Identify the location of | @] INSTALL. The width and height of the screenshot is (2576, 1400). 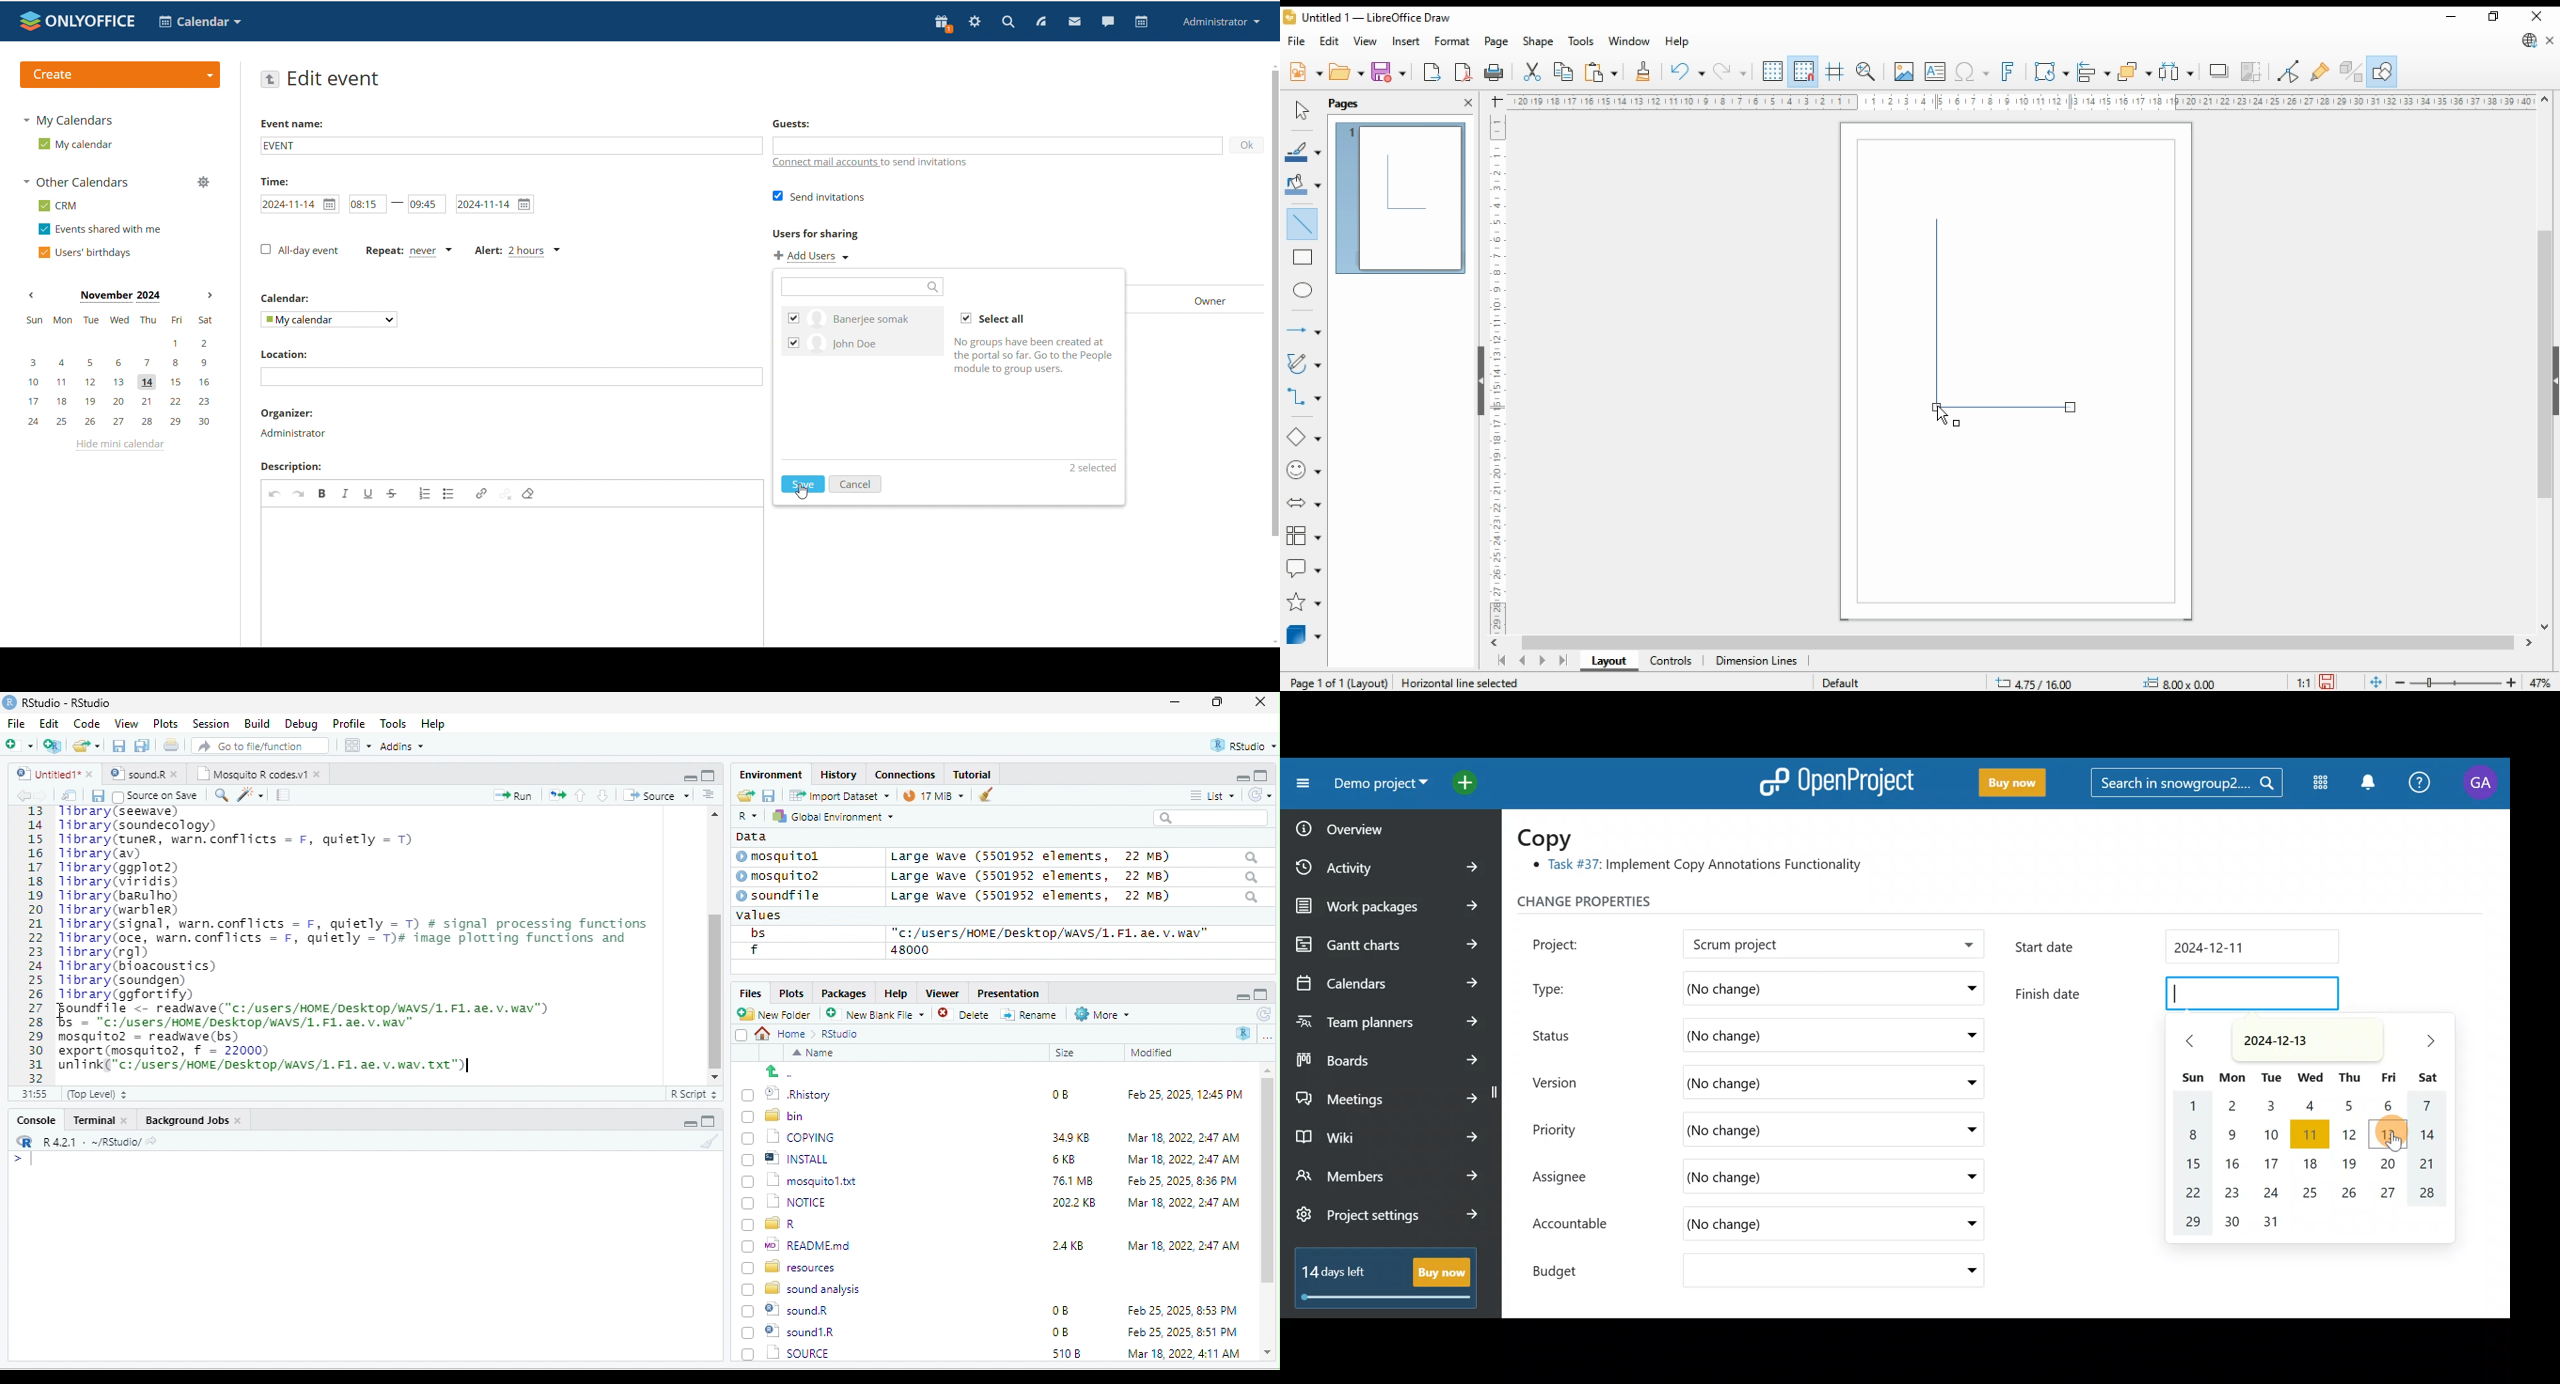
(788, 1158).